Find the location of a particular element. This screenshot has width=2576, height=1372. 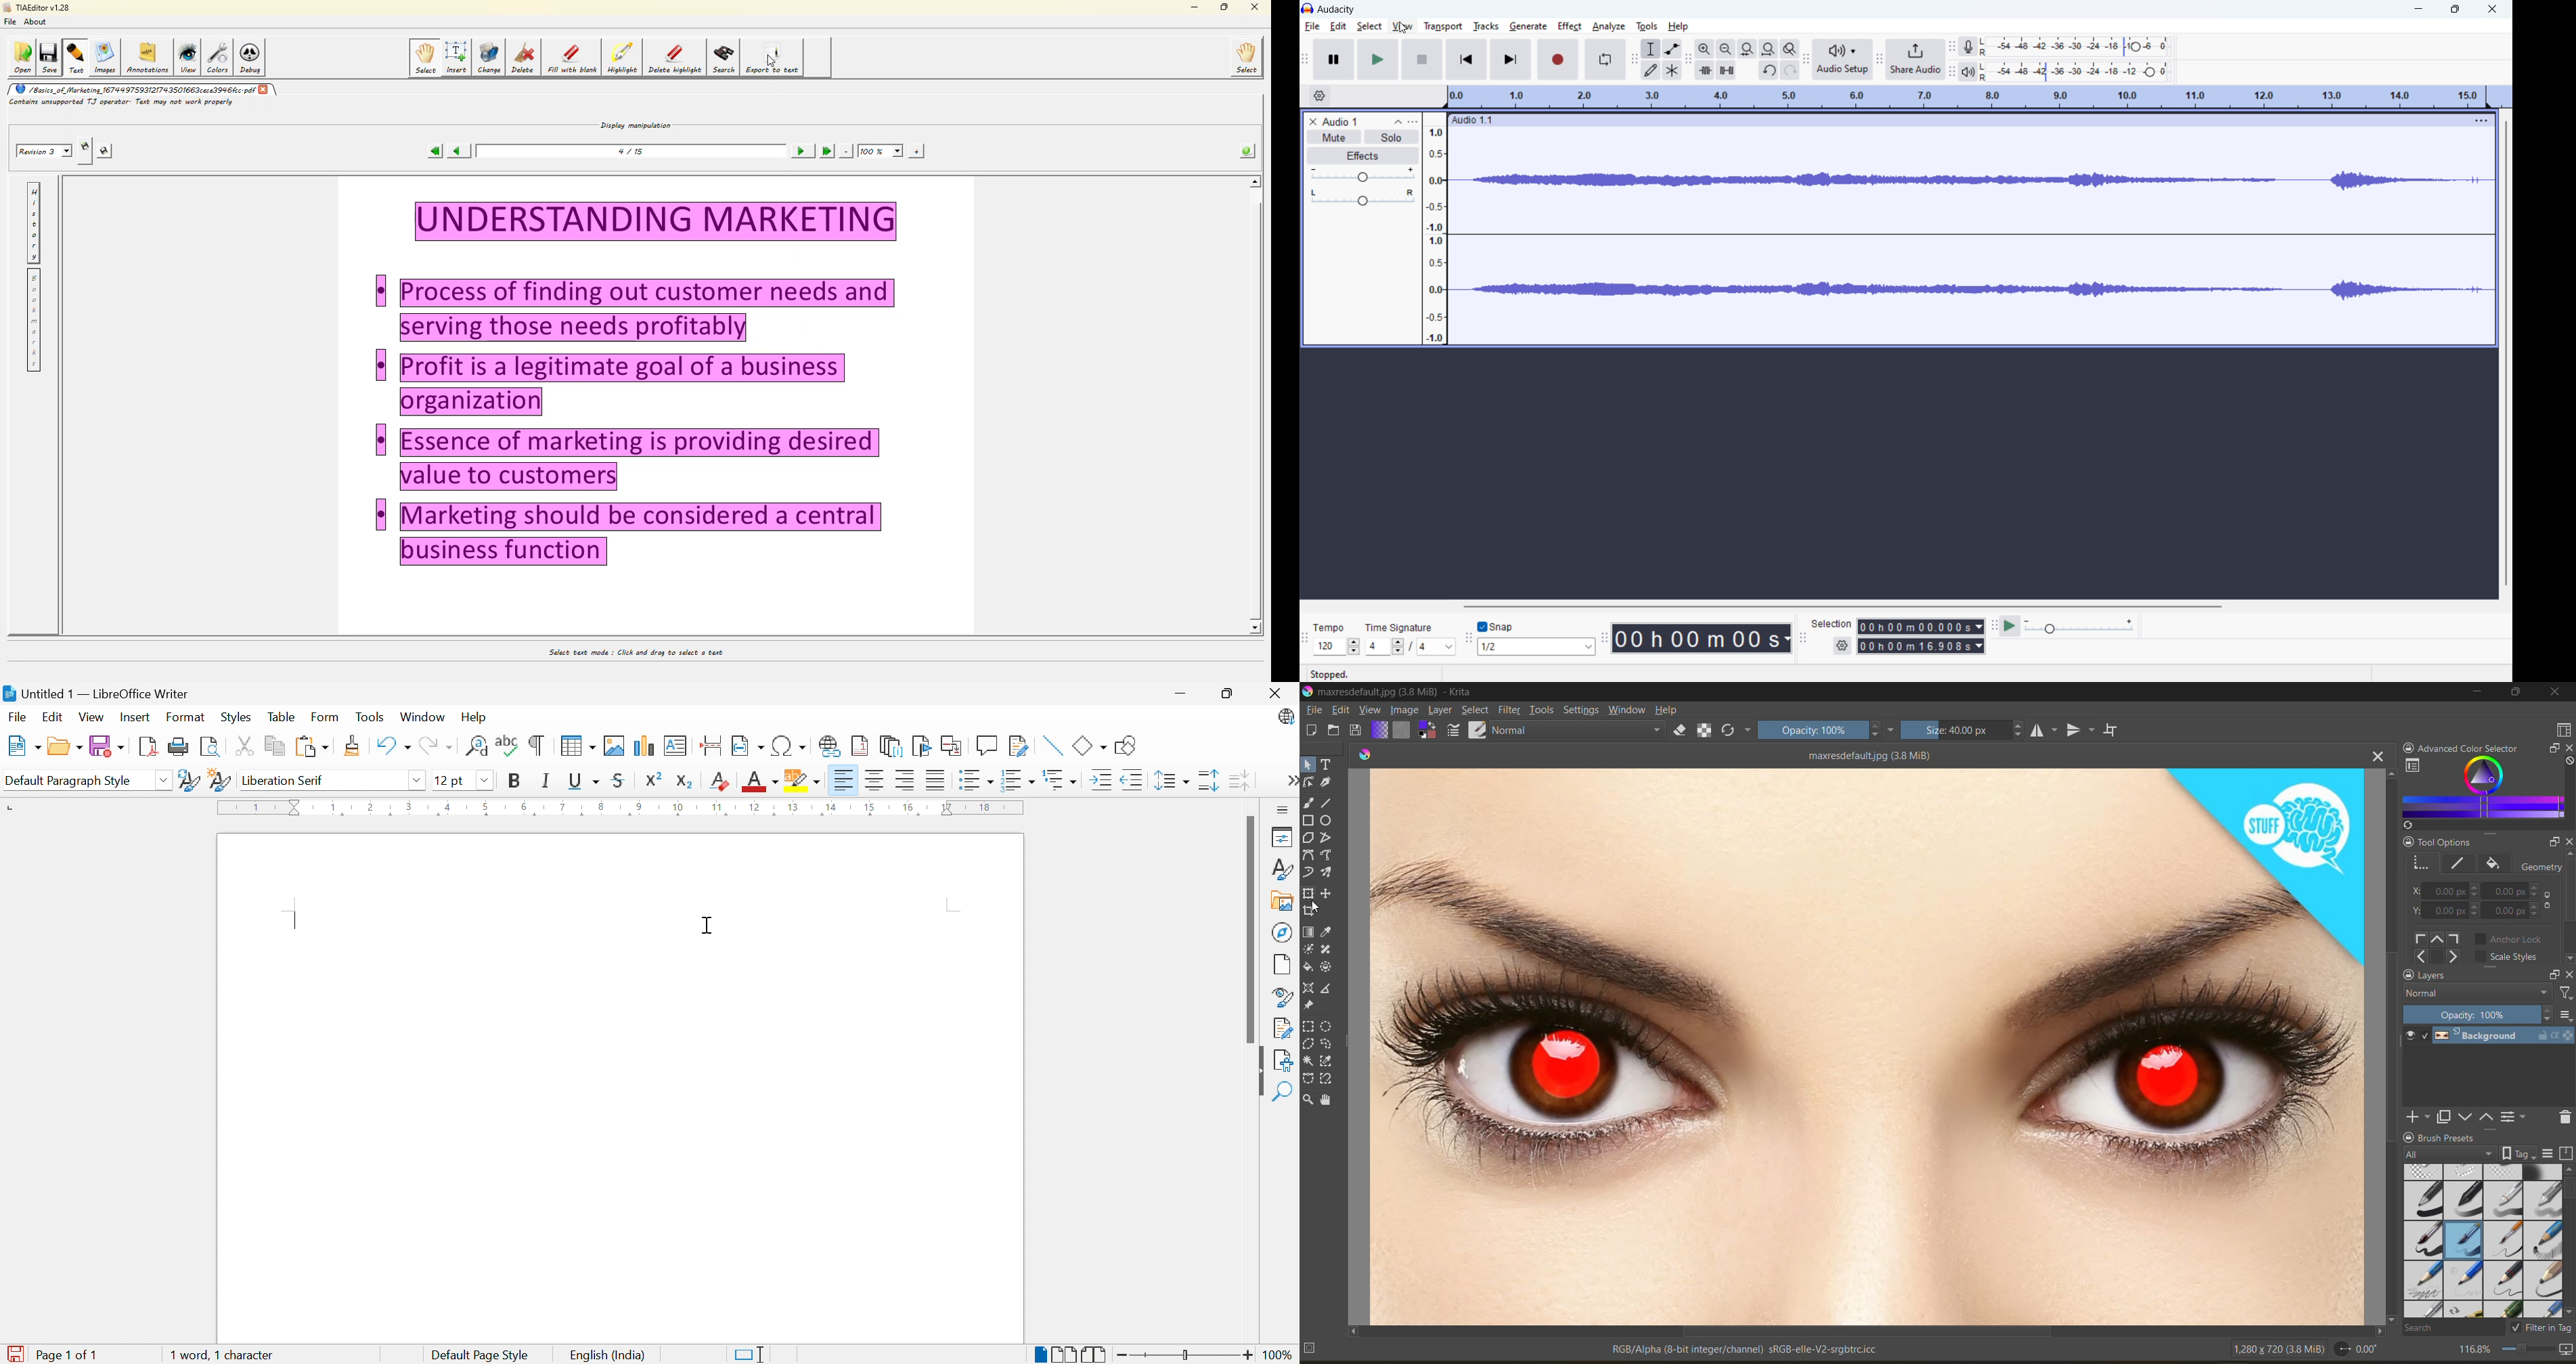

Clone Formatting is located at coordinates (353, 745).